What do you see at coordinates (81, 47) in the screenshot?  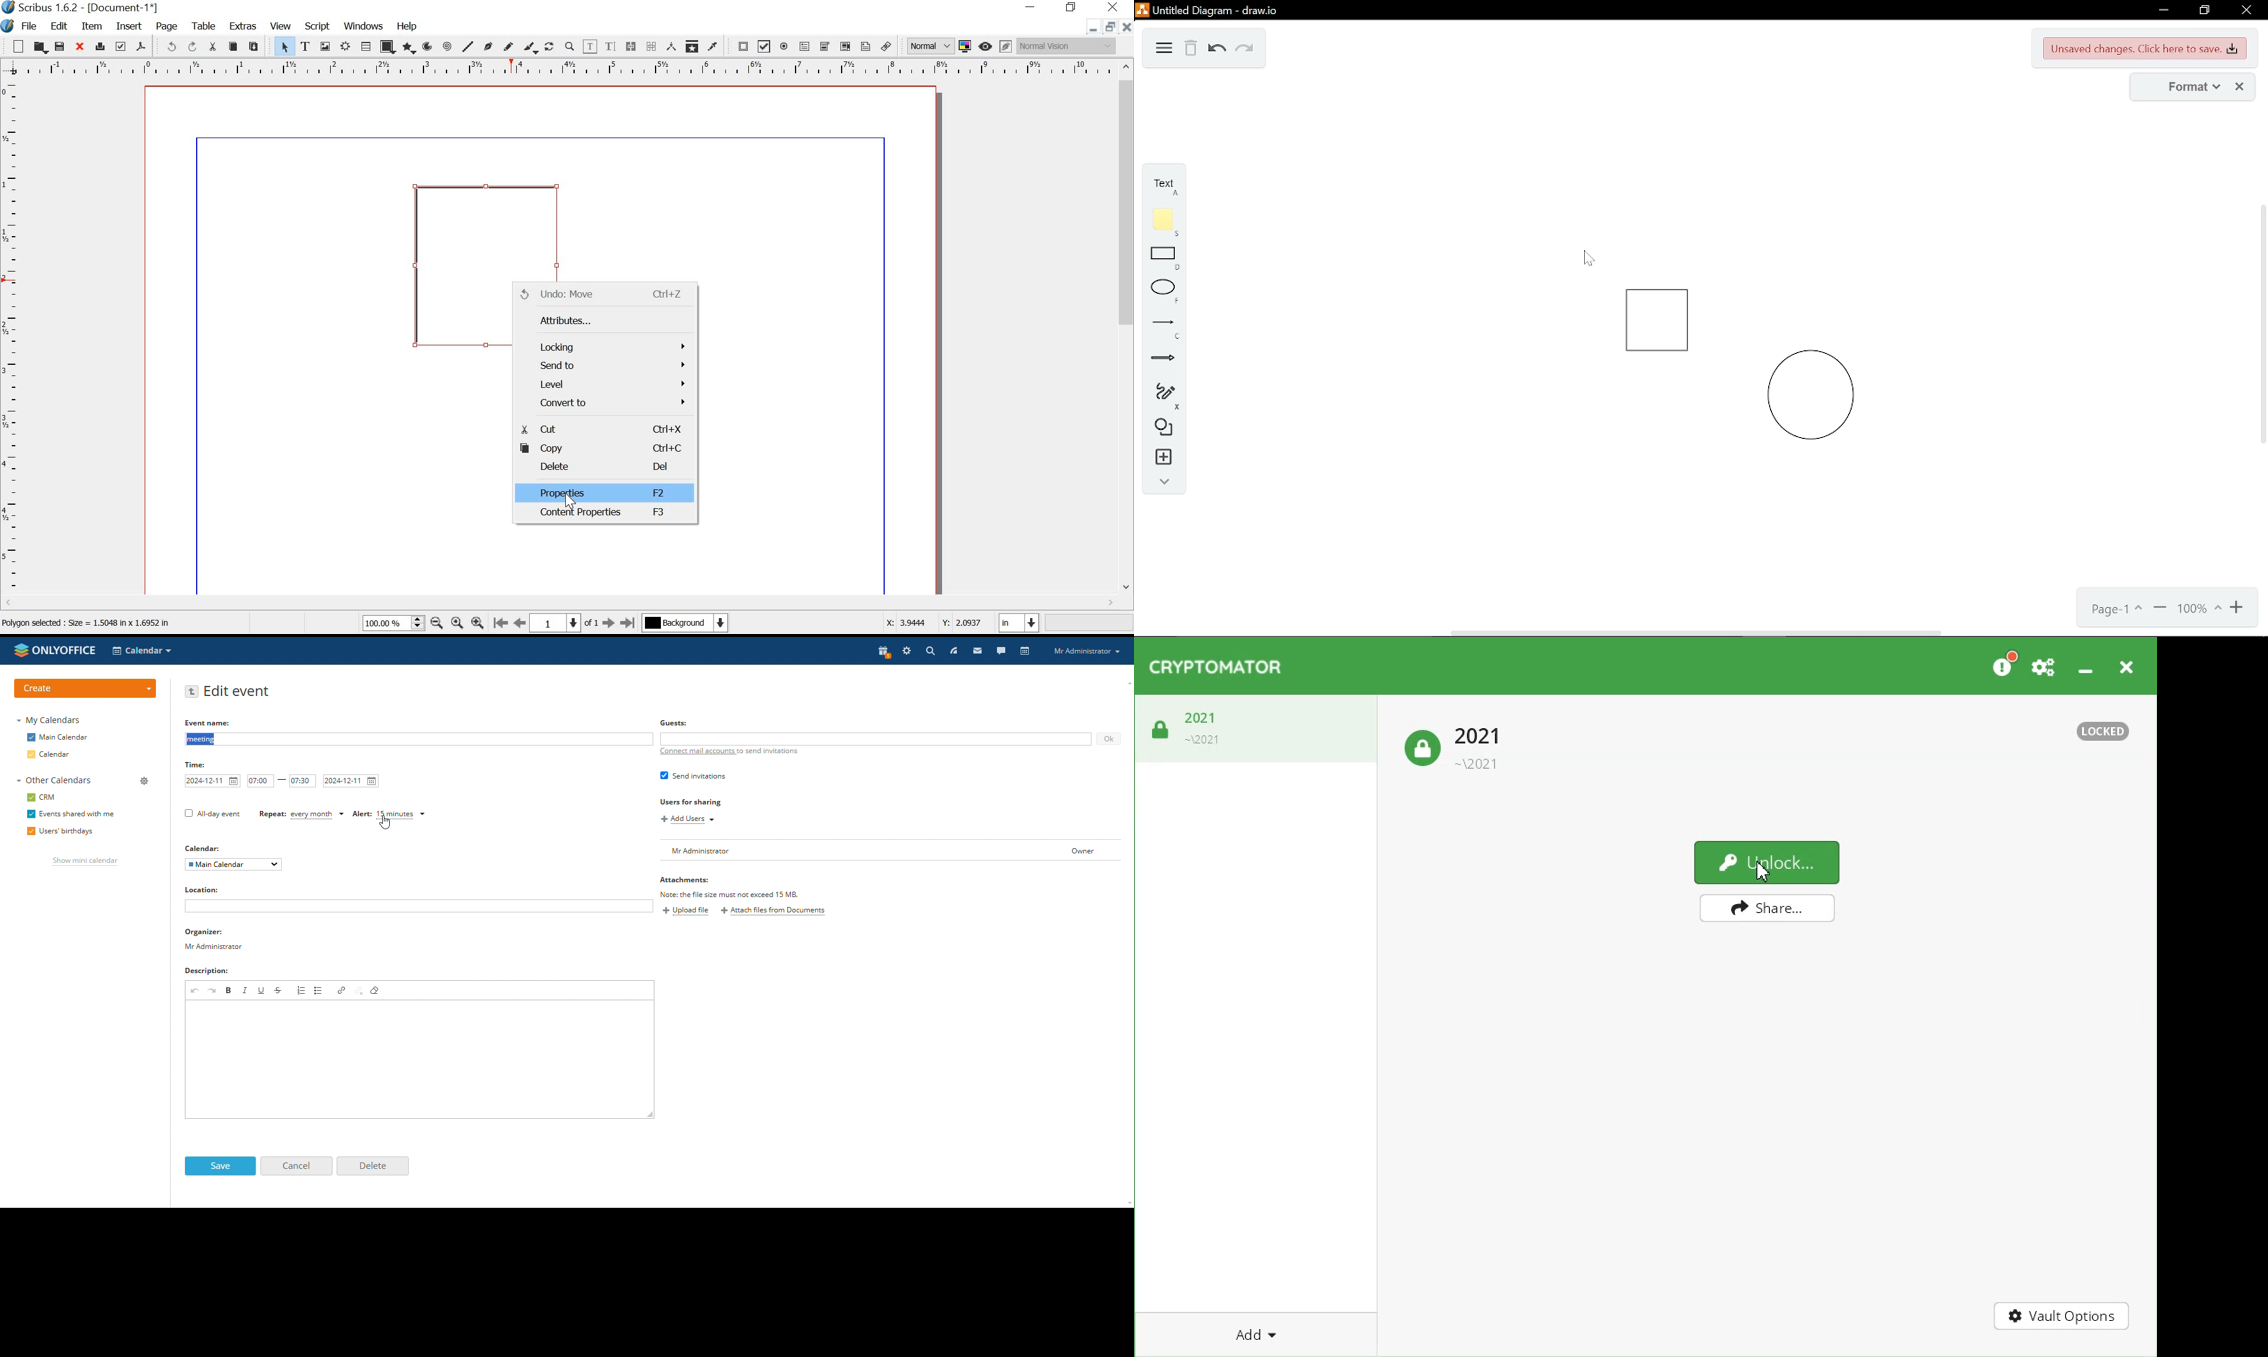 I see `close` at bounding box center [81, 47].